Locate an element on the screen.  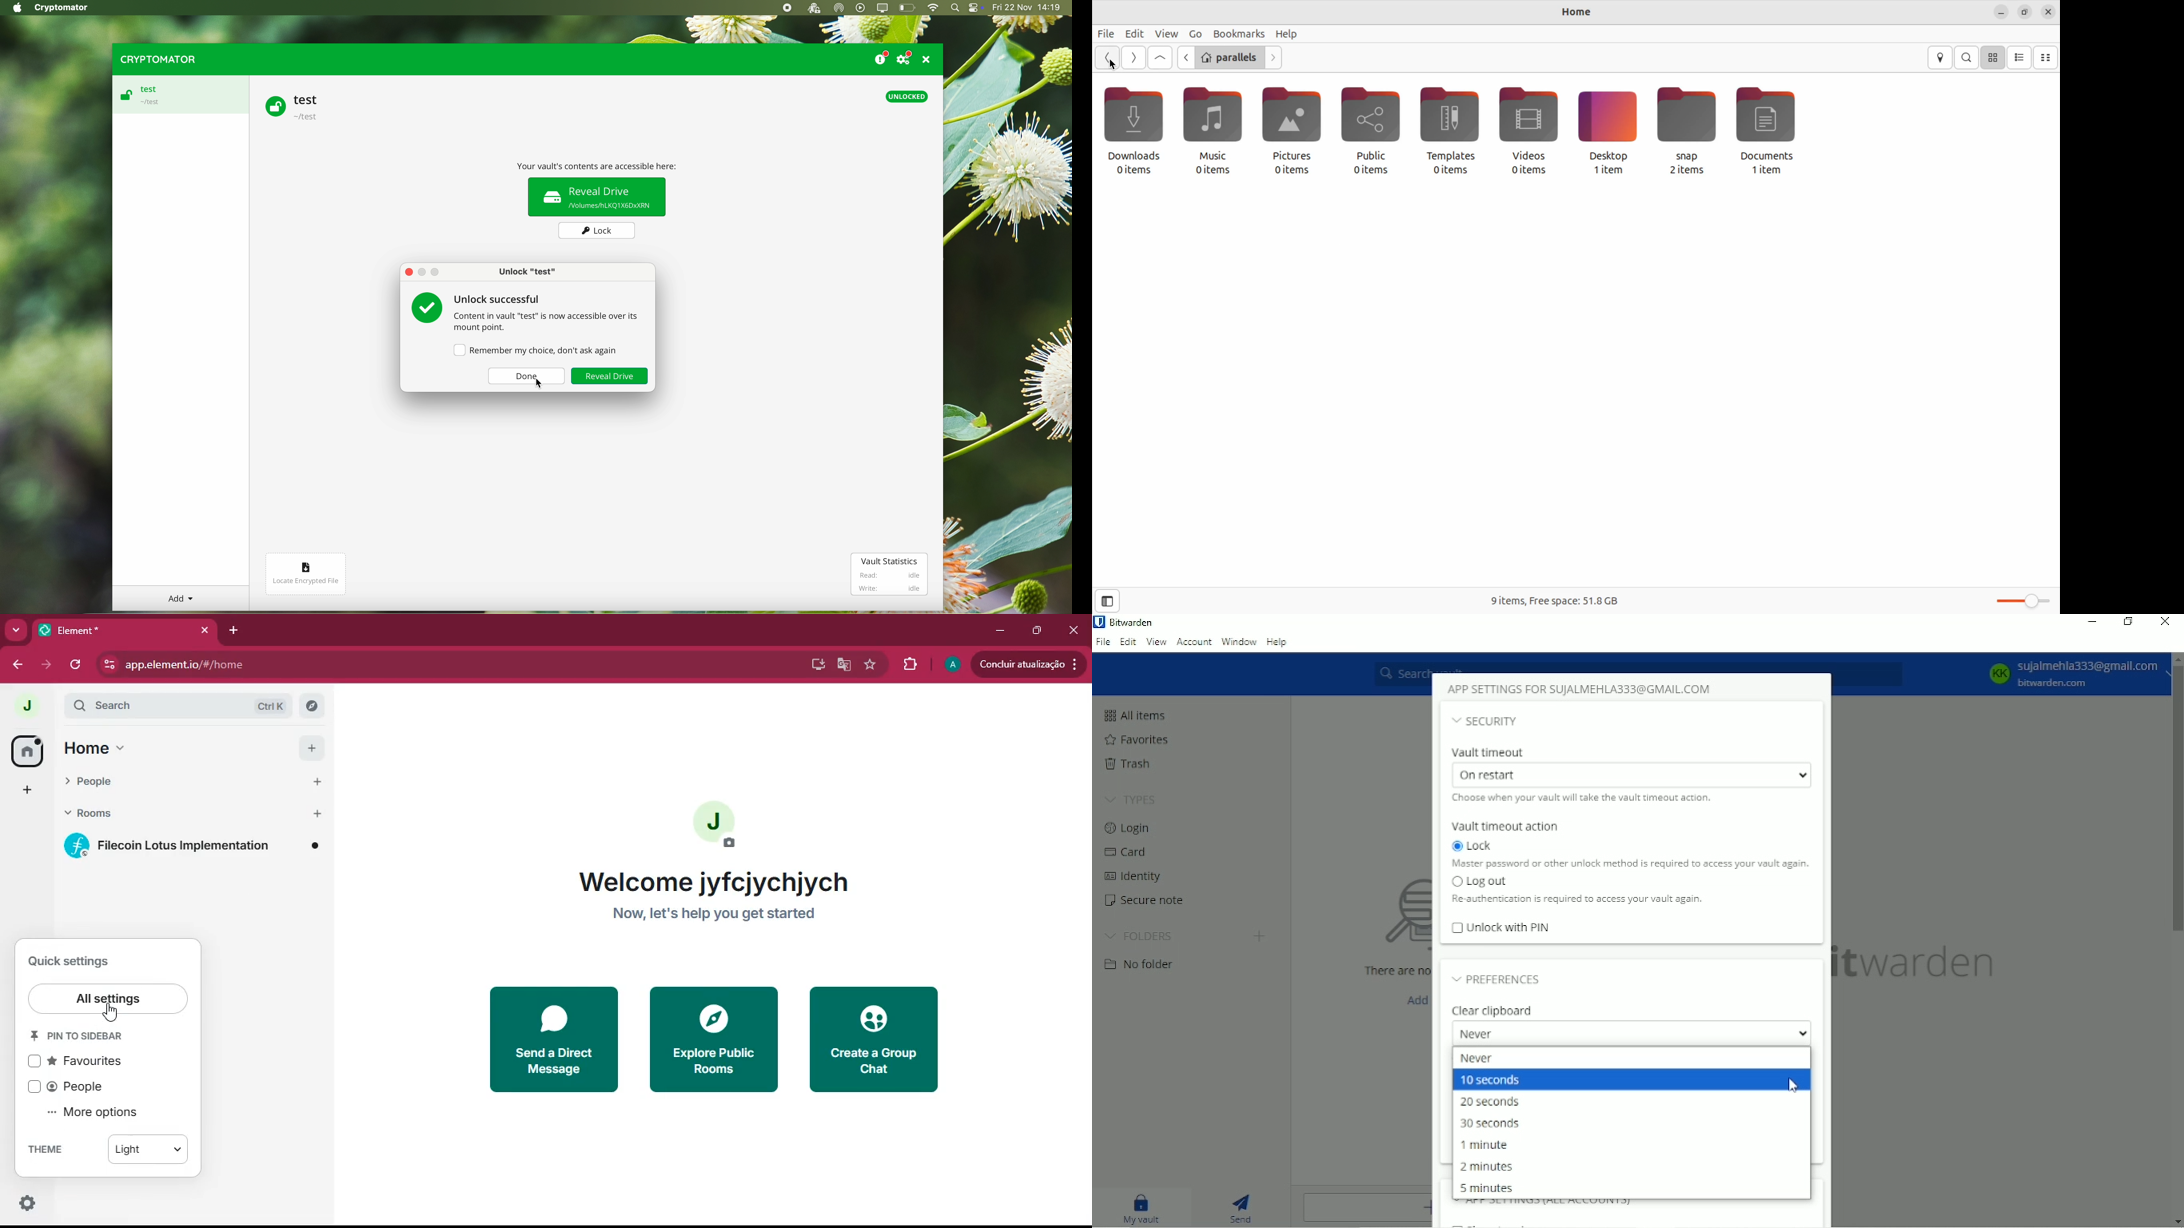
Window is located at coordinates (1239, 641).